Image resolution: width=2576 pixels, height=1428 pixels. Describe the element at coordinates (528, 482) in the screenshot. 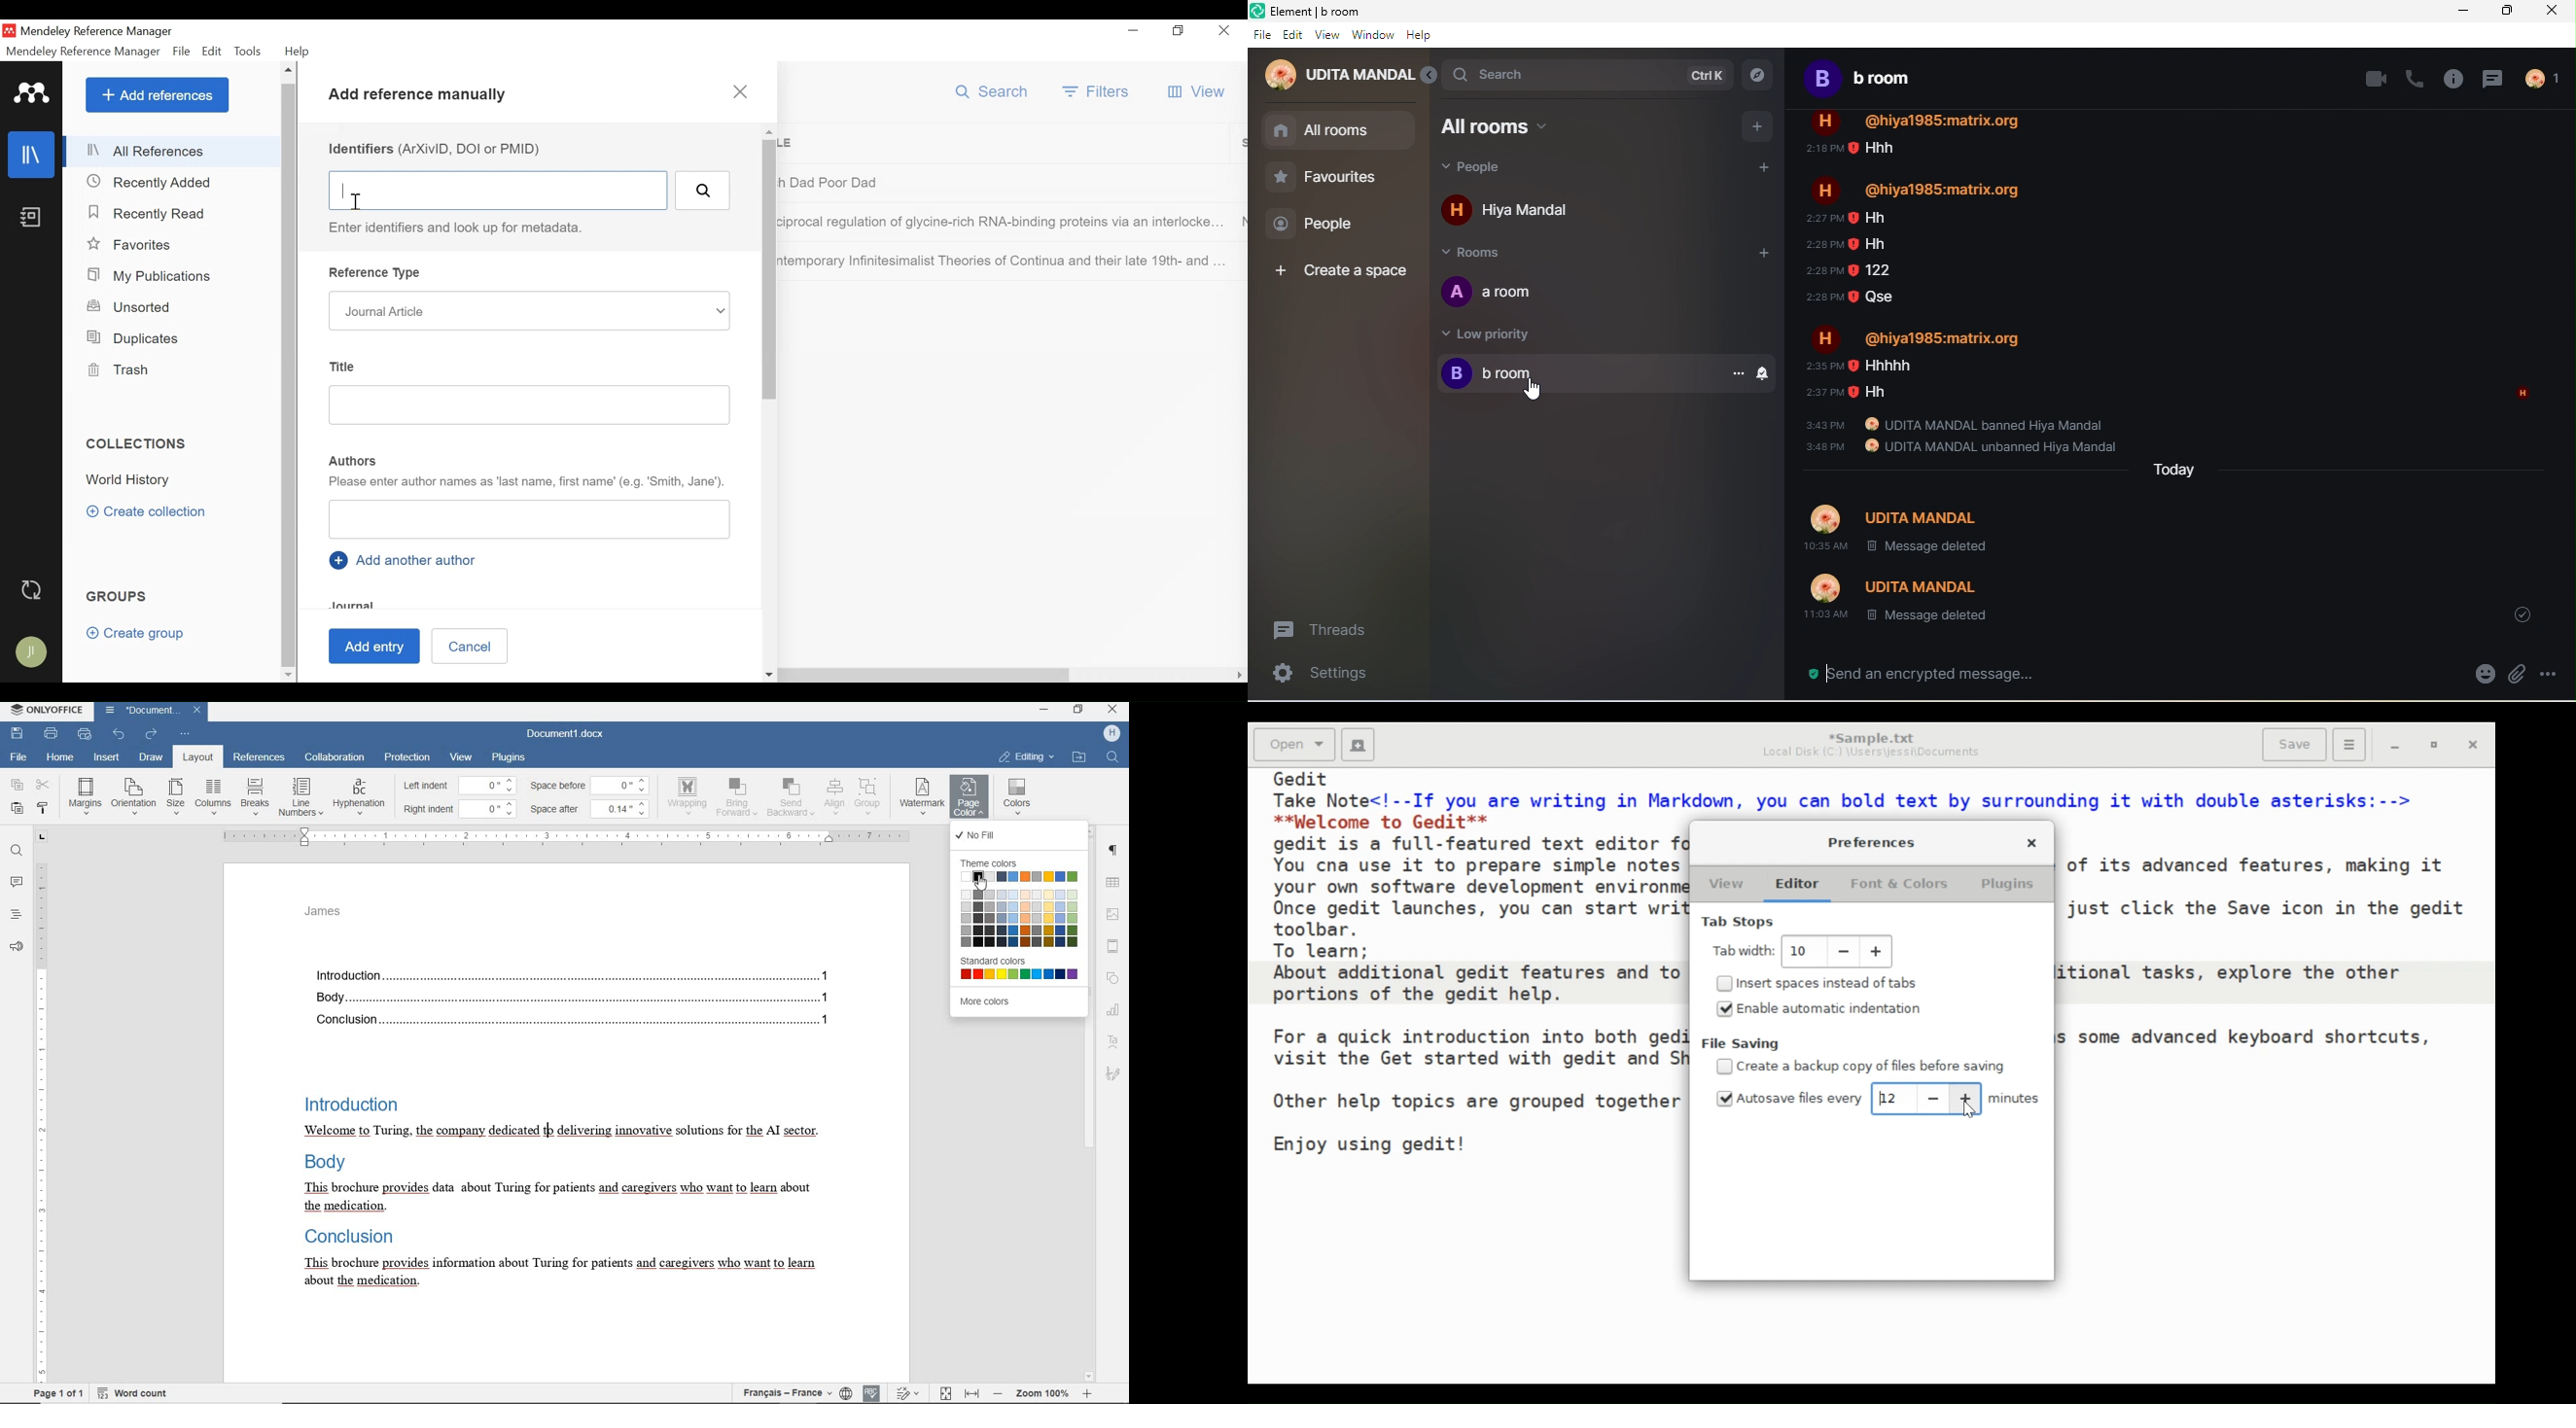

I see `Please enter author as last name, first name` at that location.